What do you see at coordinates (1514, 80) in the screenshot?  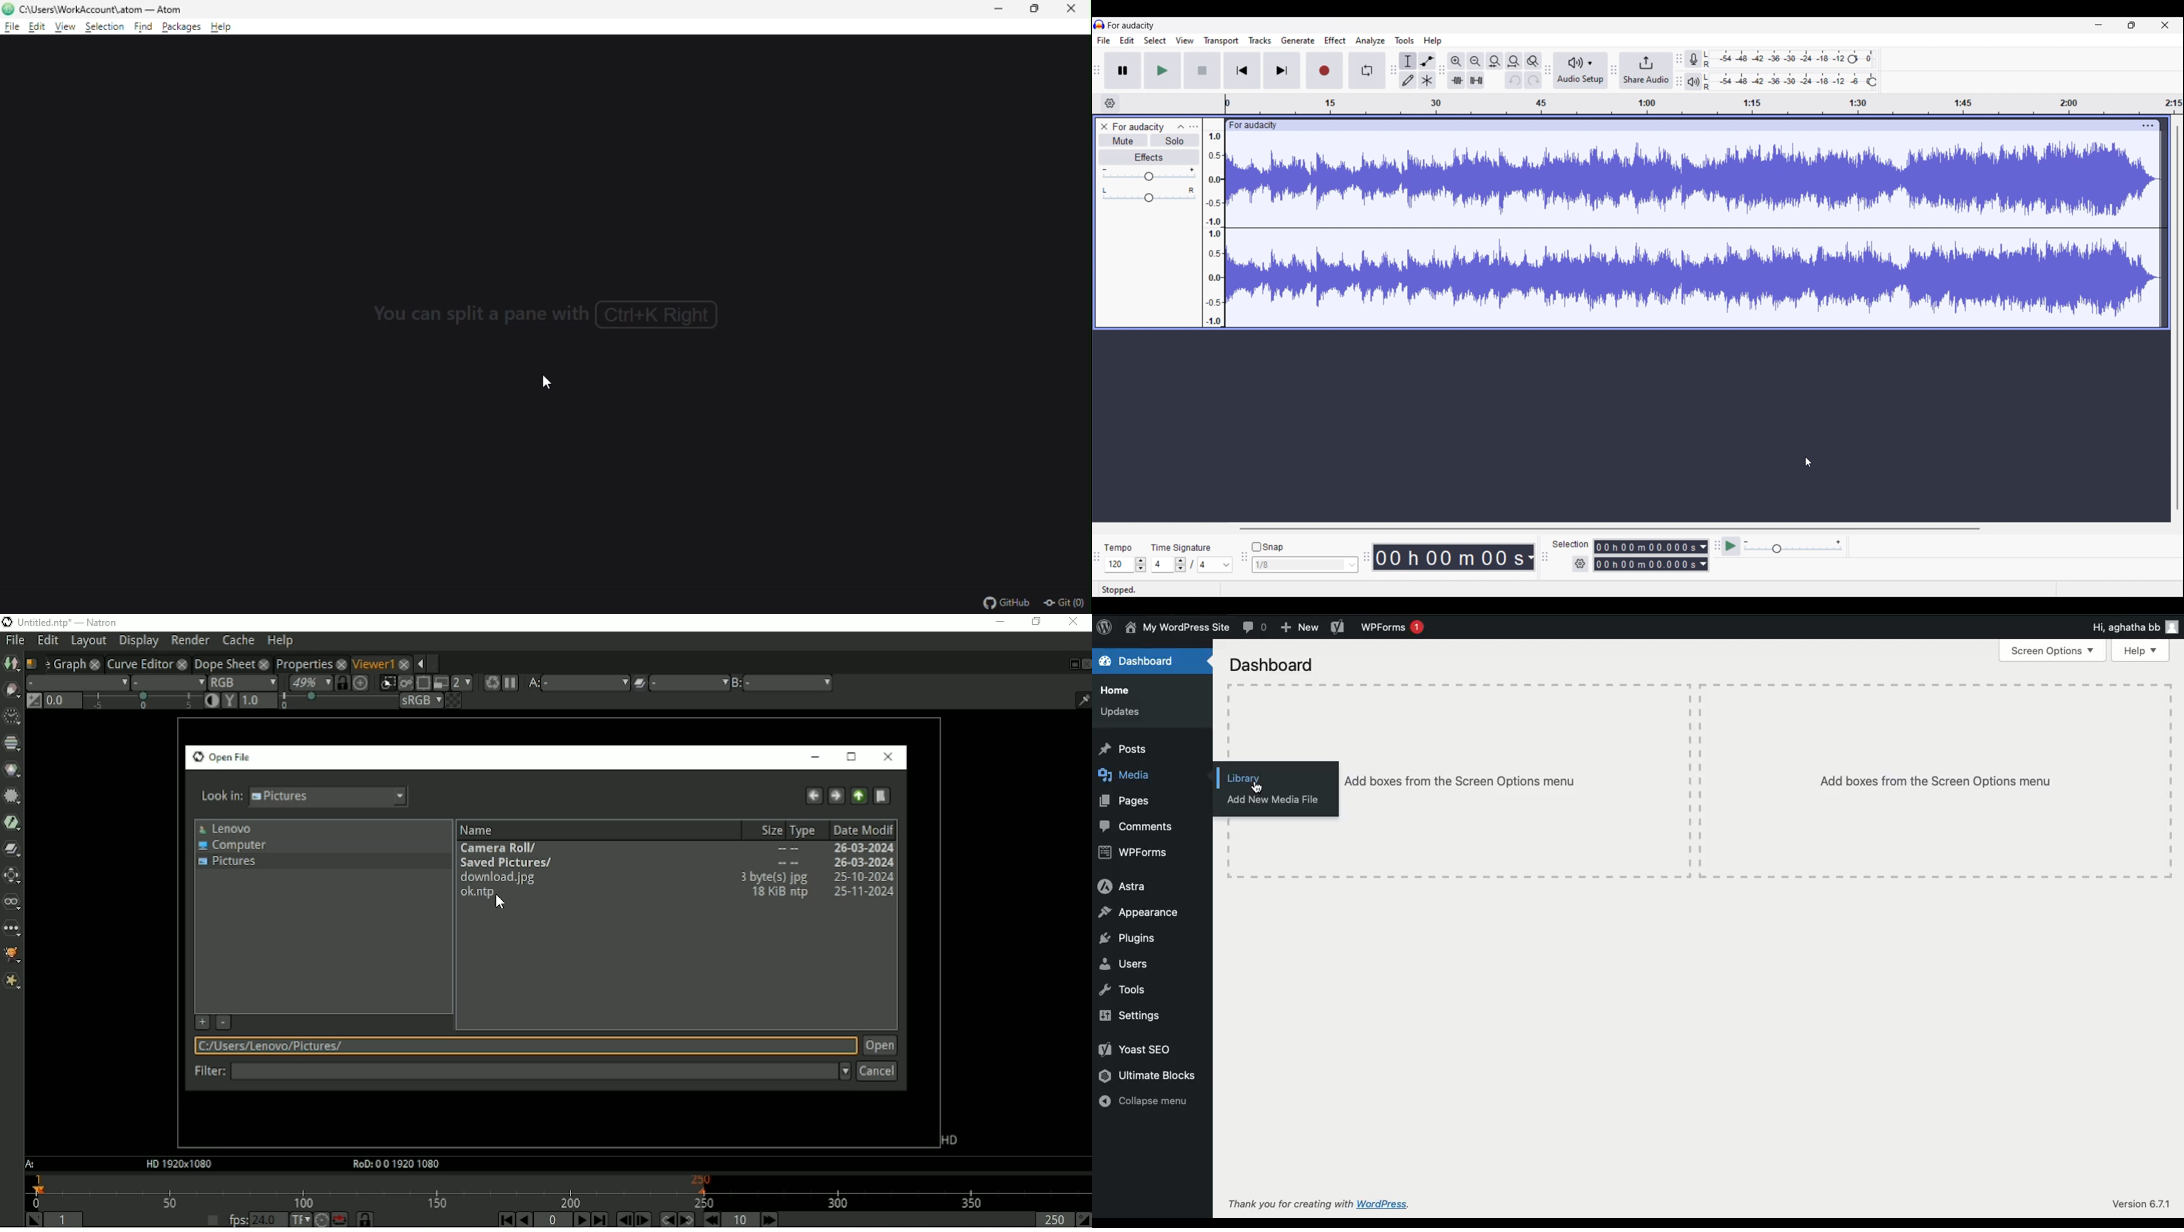 I see `Undo` at bounding box center [1514, 80].